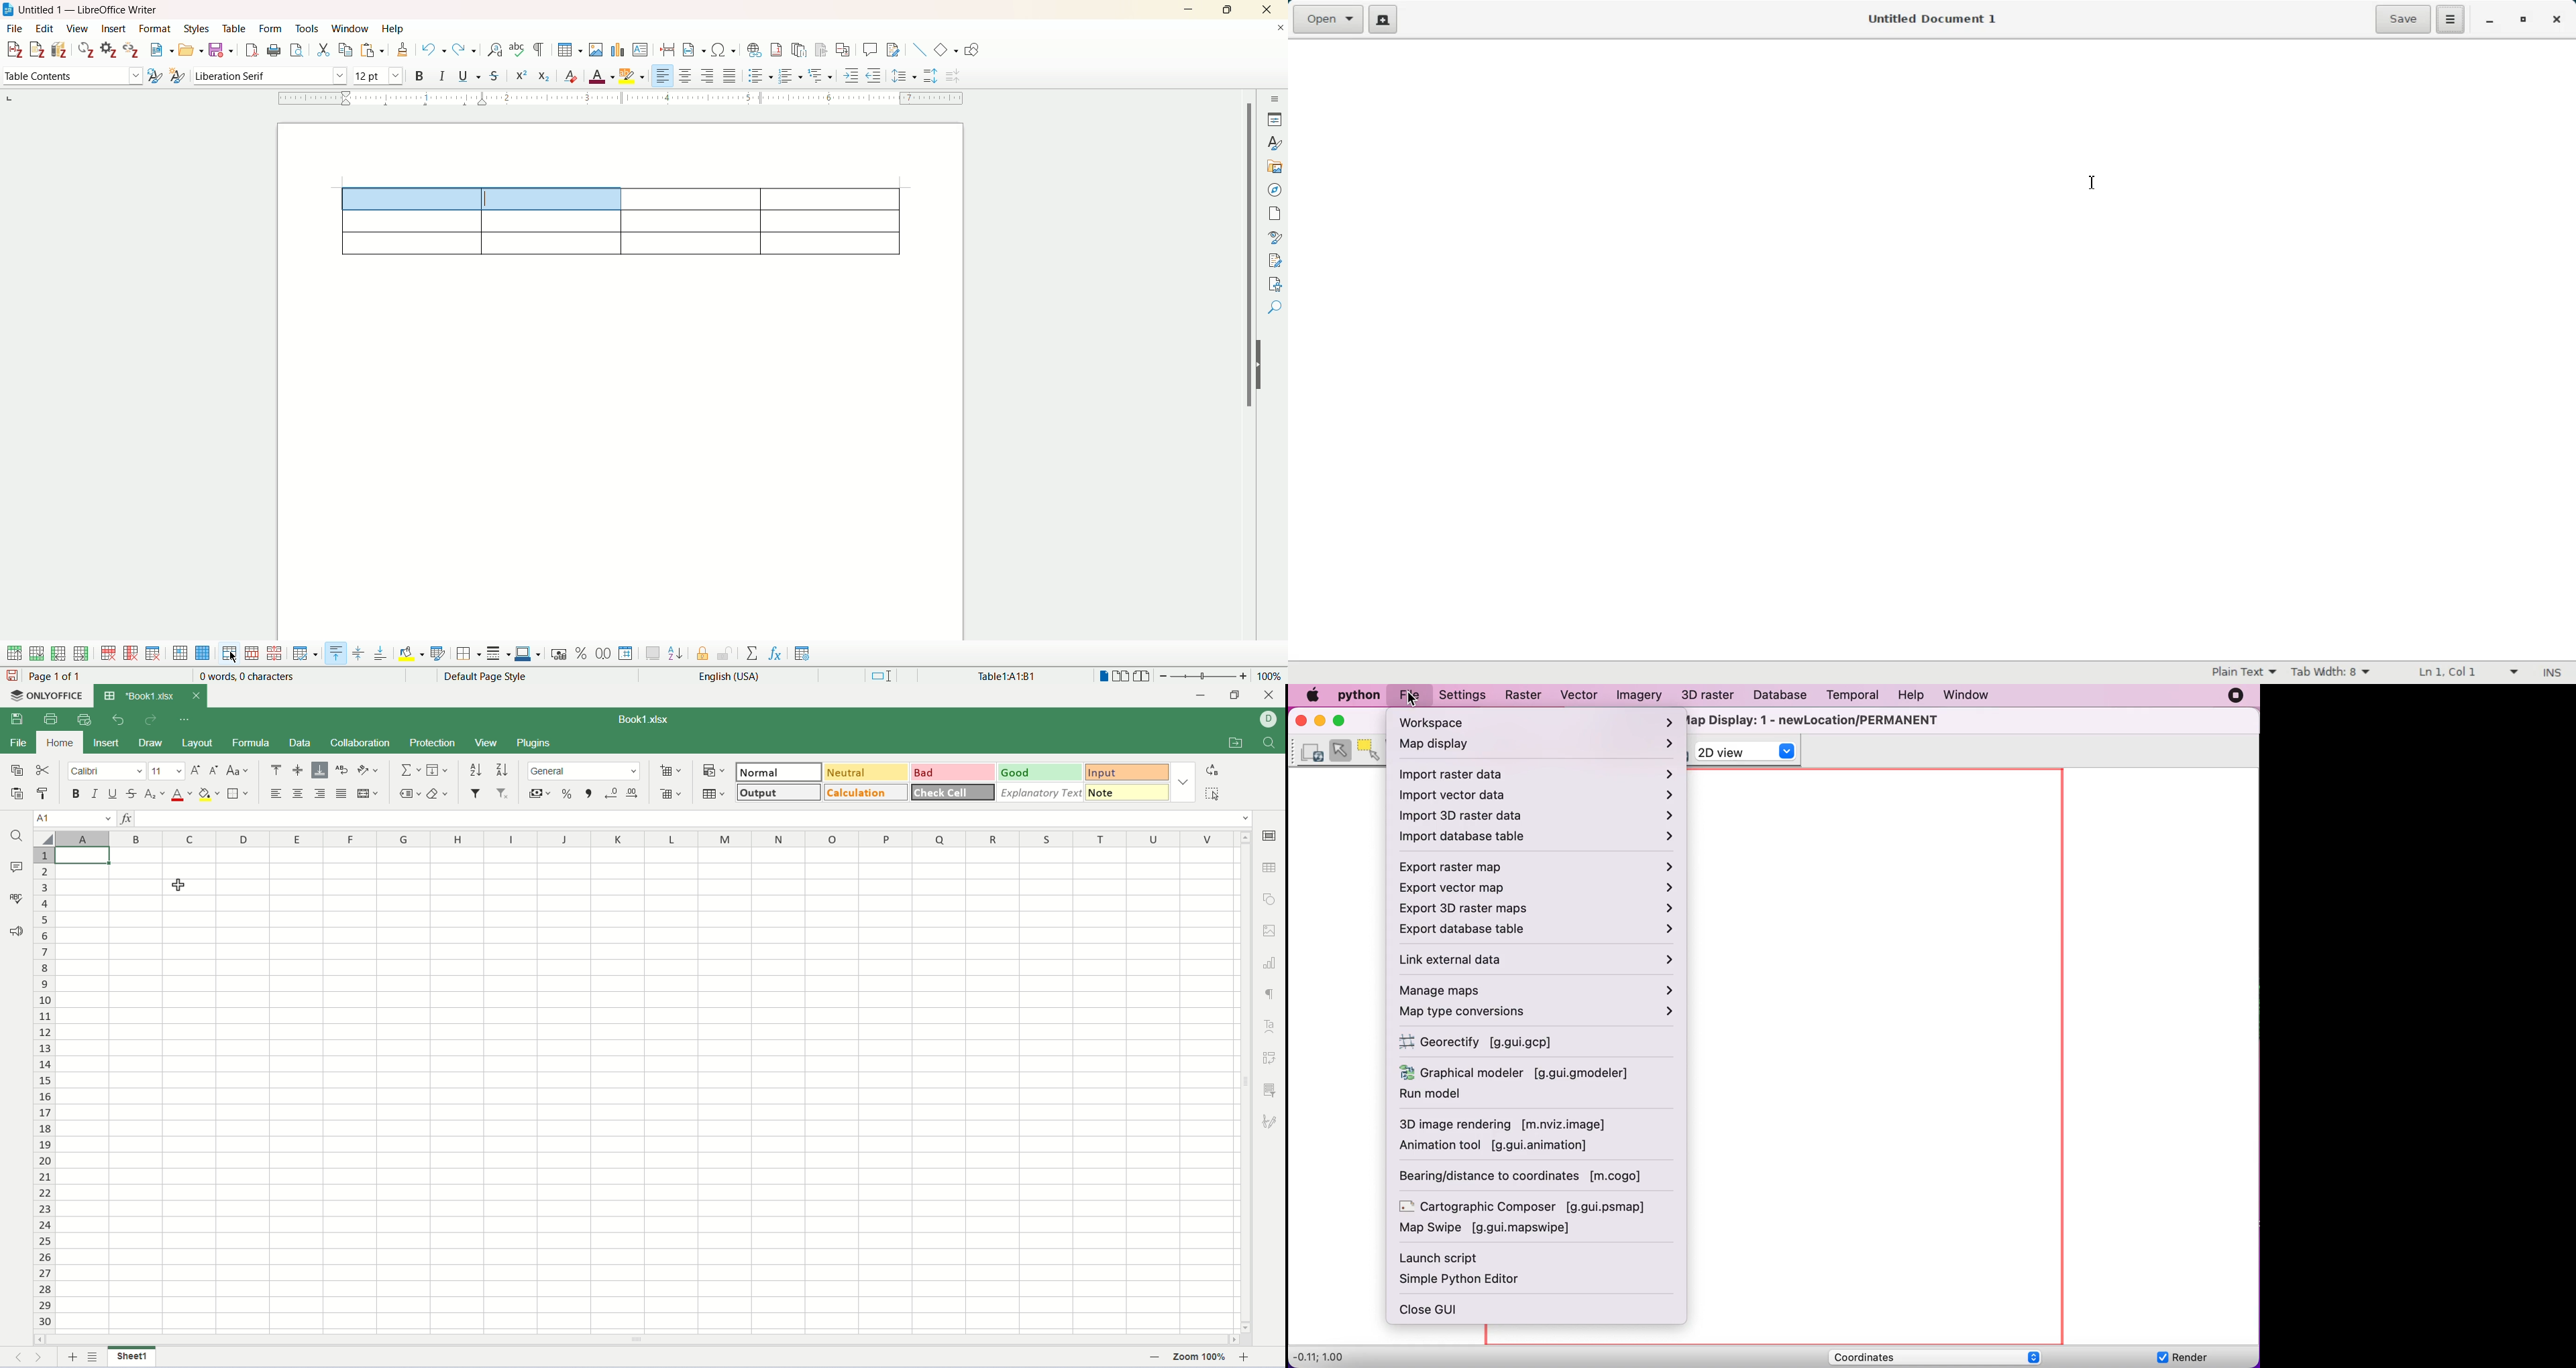 The height and width of the screenshot is (1372, 2576). Describe the element at coordinates (50, 719) in the screenshot. I see `print` at that location.